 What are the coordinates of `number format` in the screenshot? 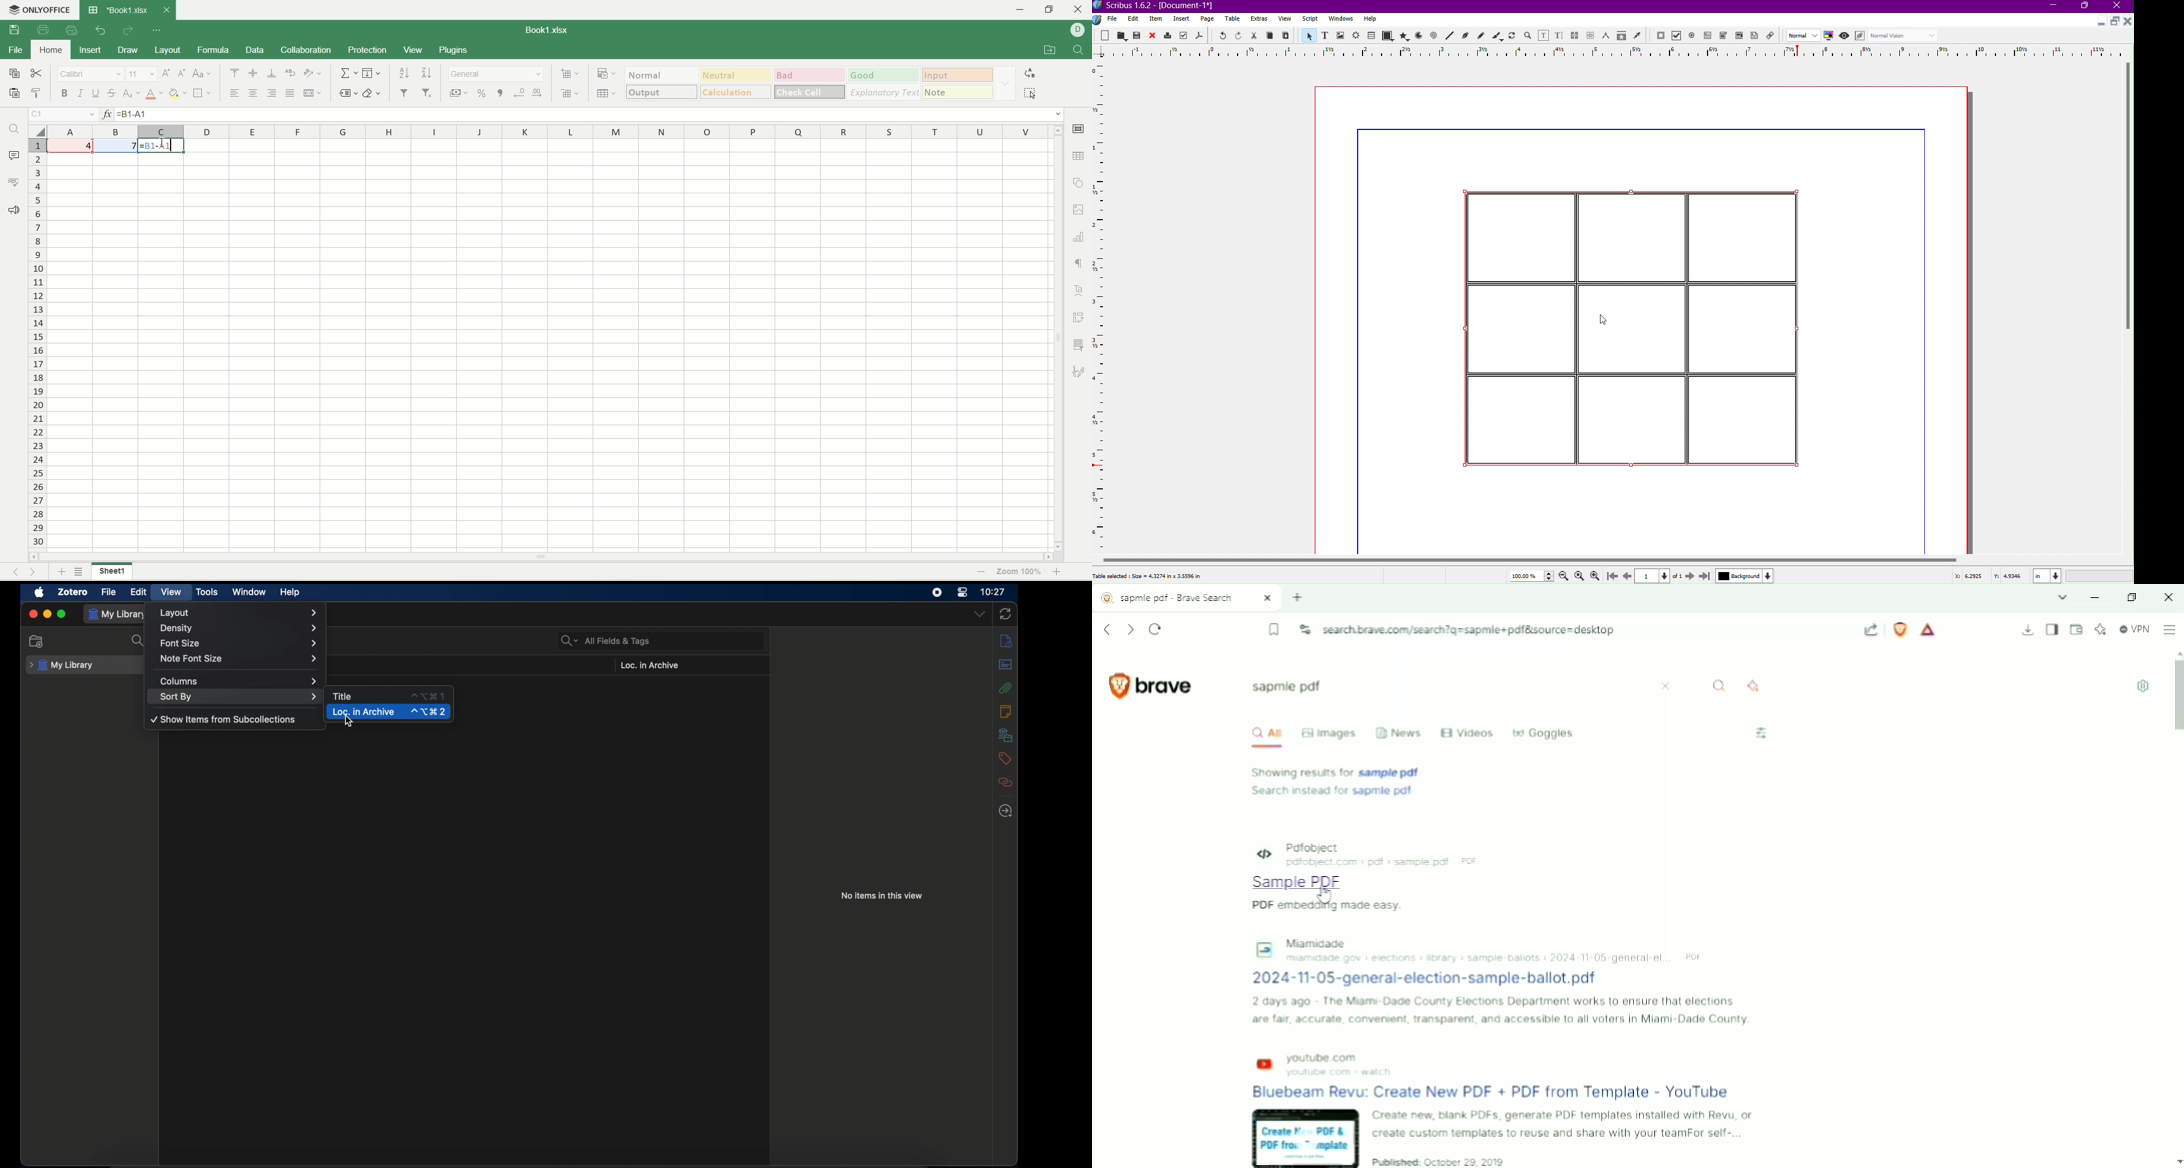 It's located at (496, 74).